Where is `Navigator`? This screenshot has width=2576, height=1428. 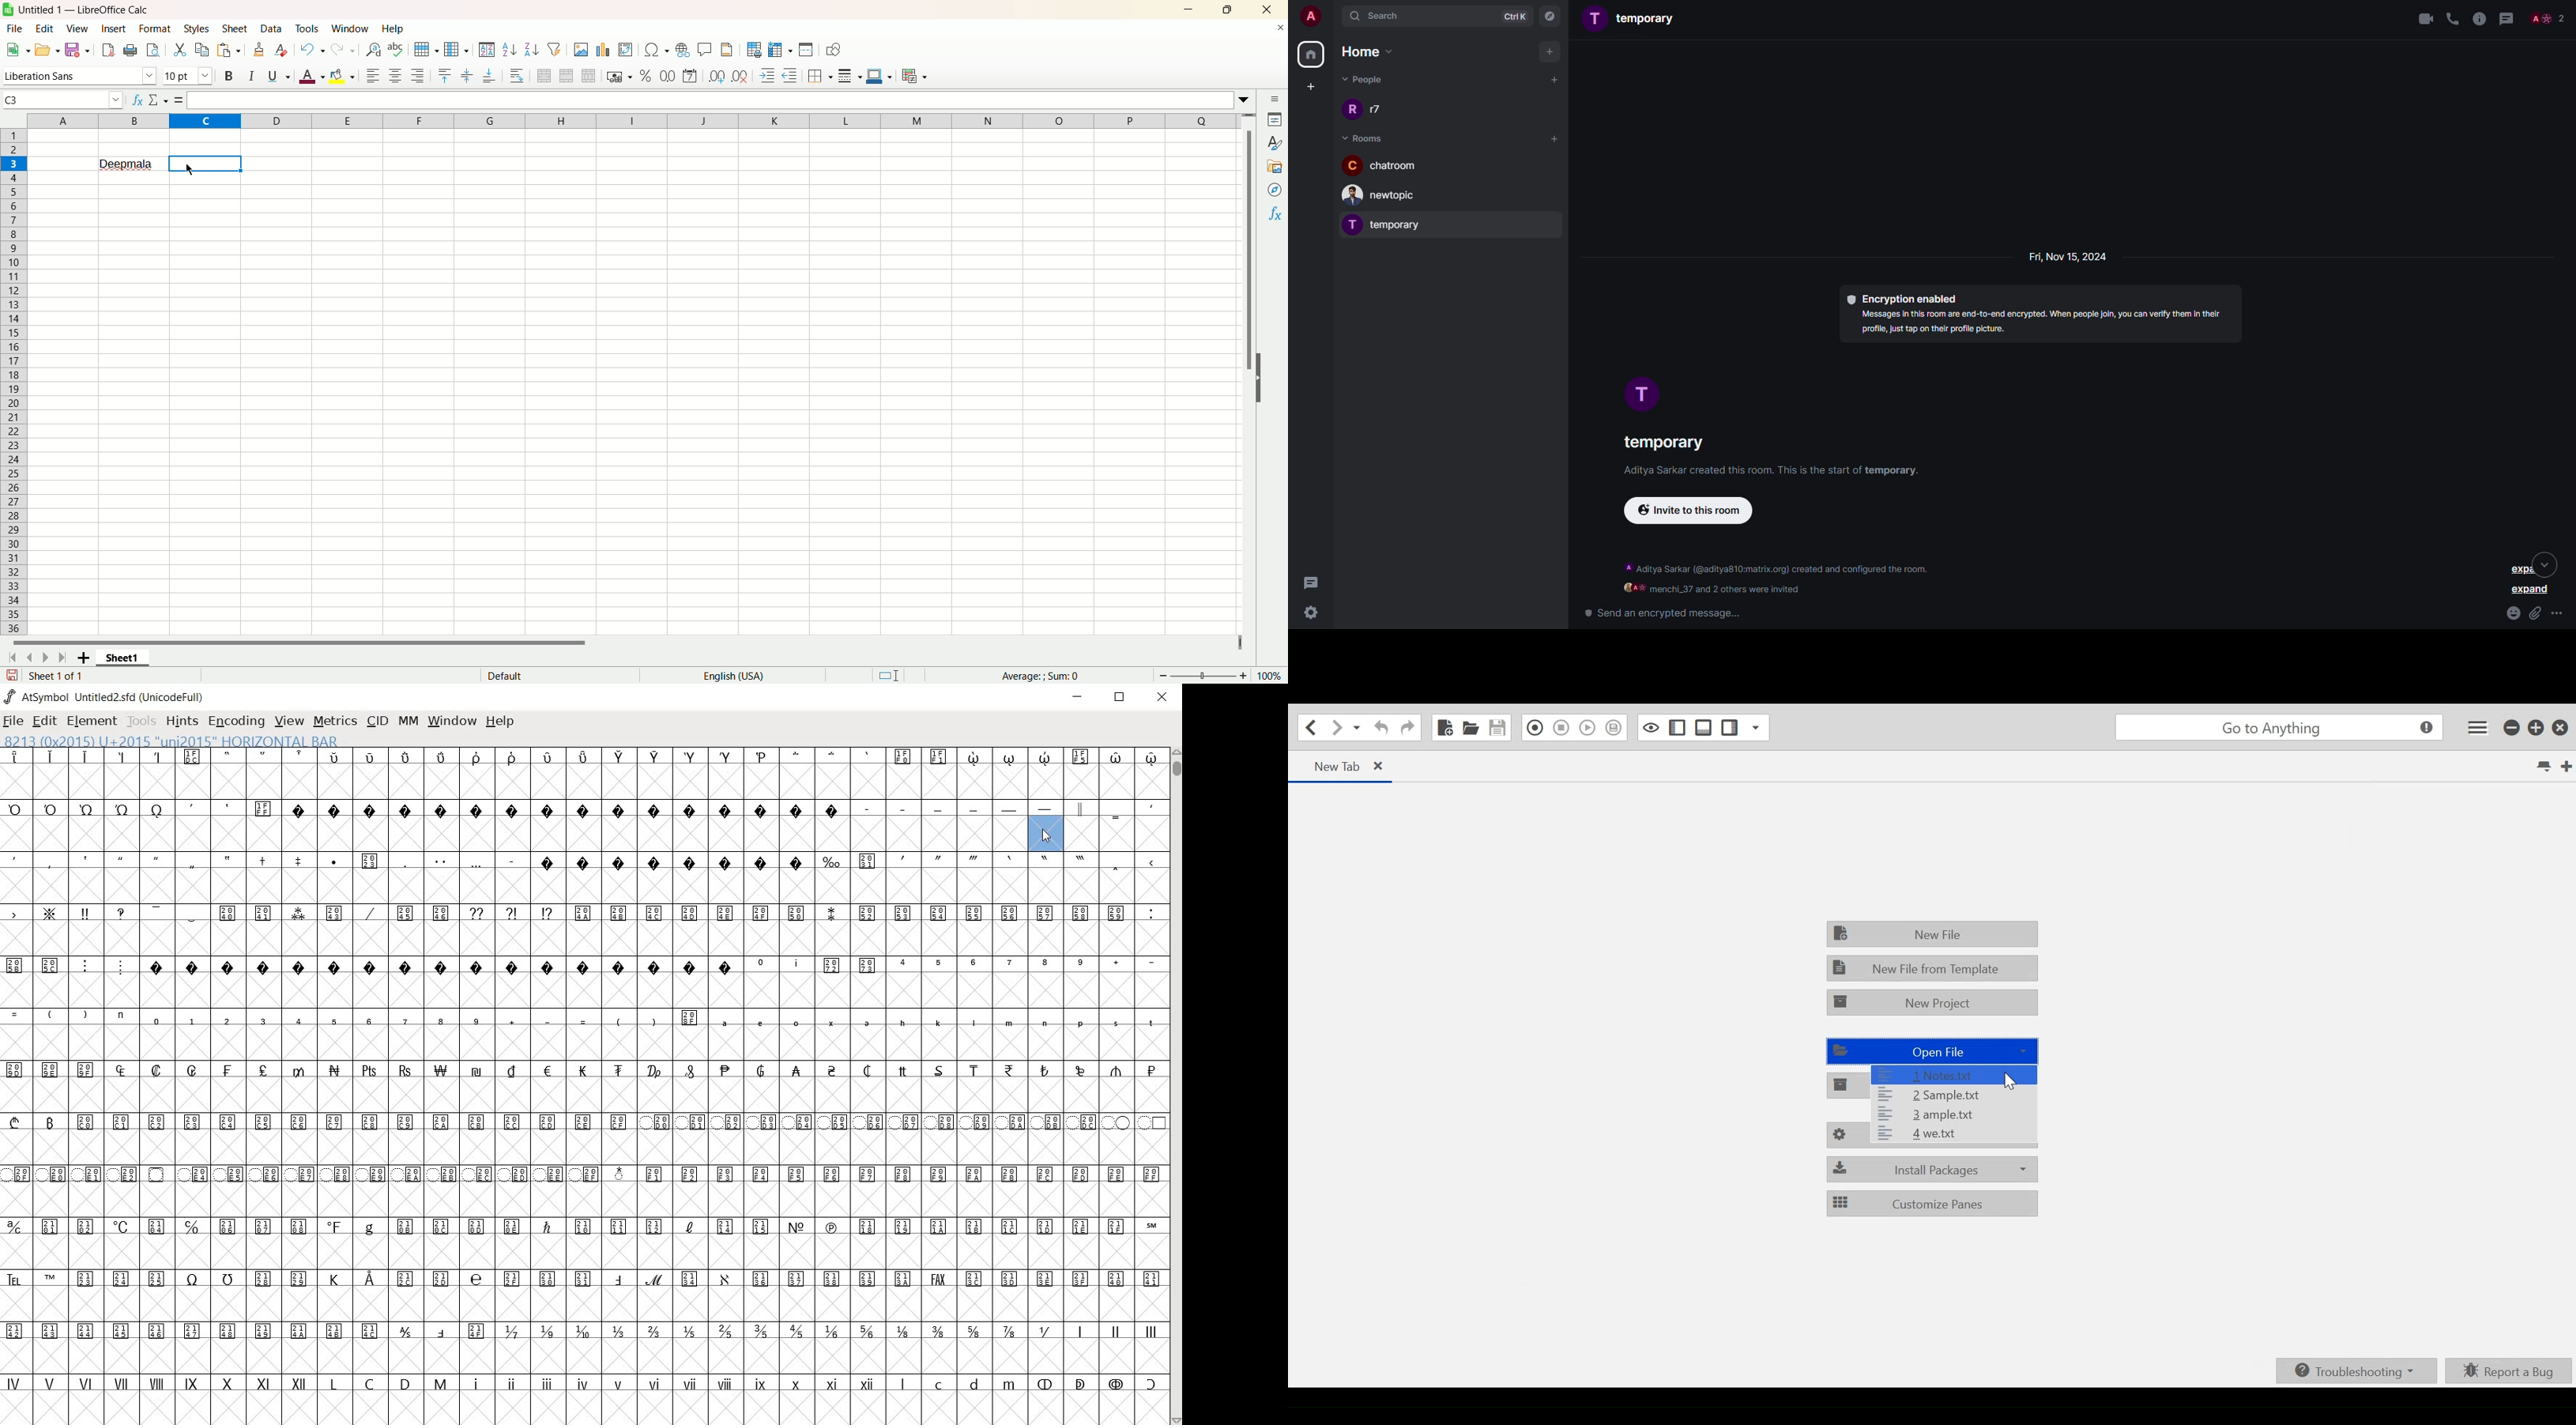 Navigator is located at coordinates (1273, 191).